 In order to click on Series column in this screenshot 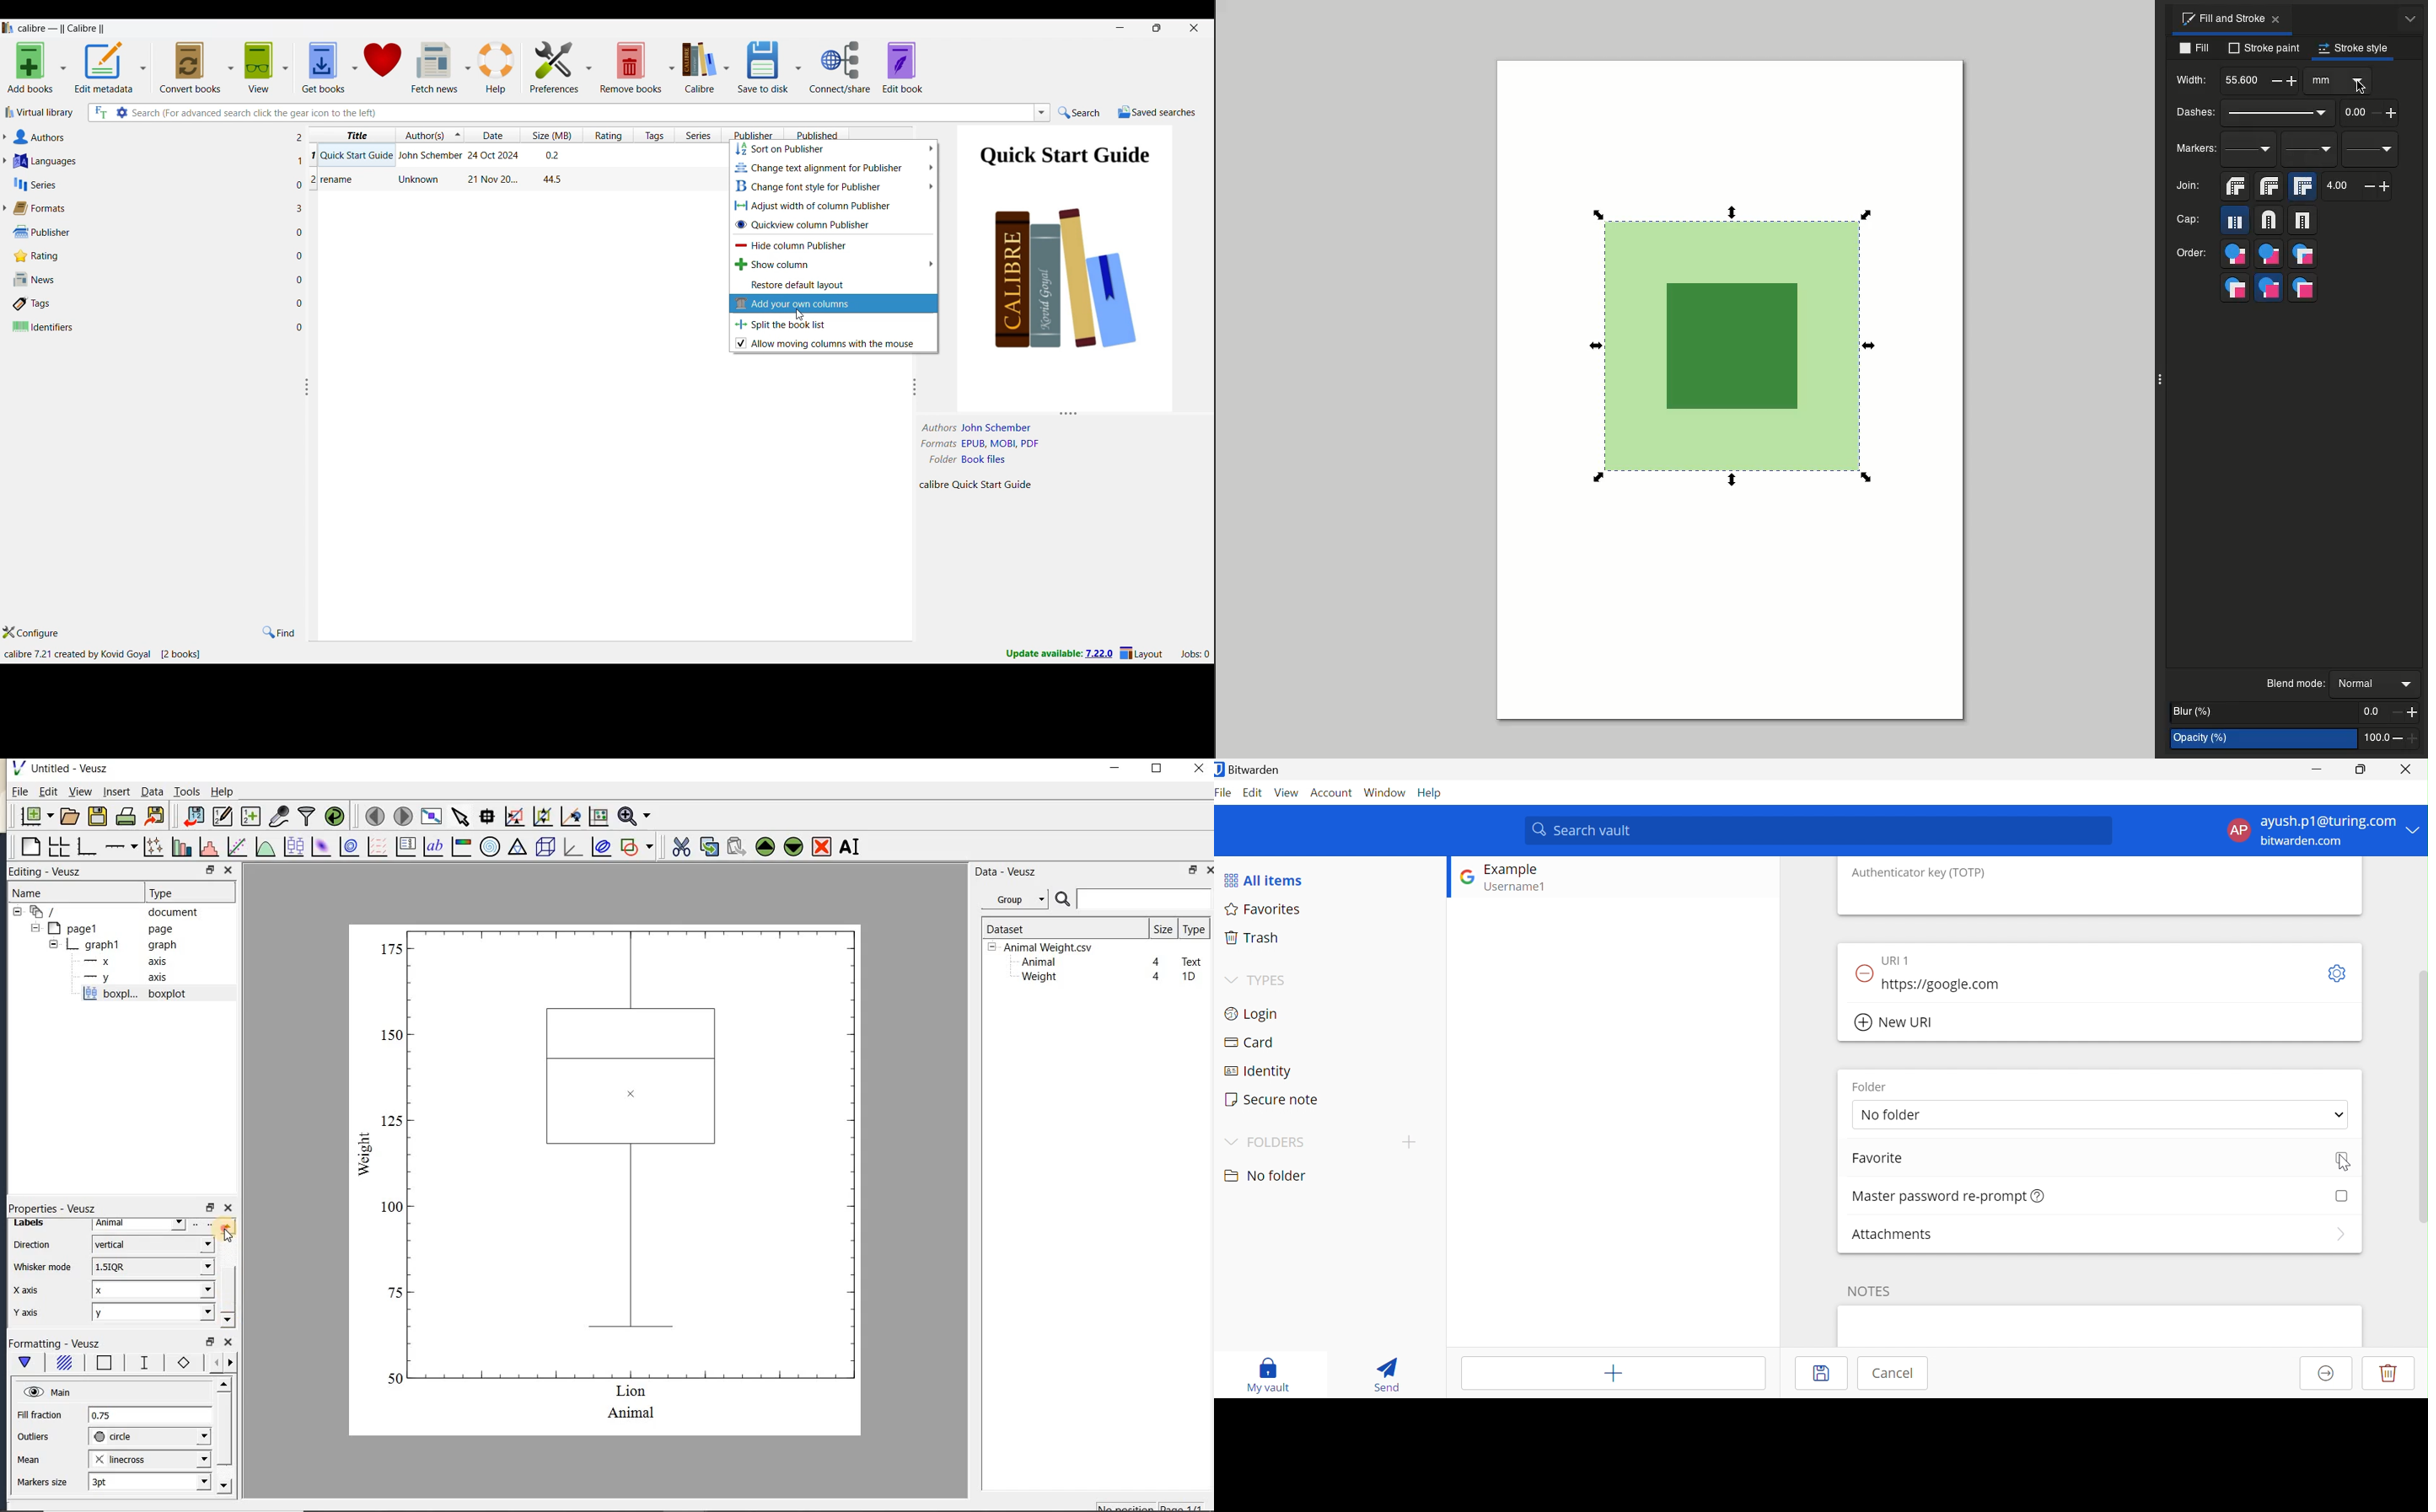, I will do `click(697, 135)`.